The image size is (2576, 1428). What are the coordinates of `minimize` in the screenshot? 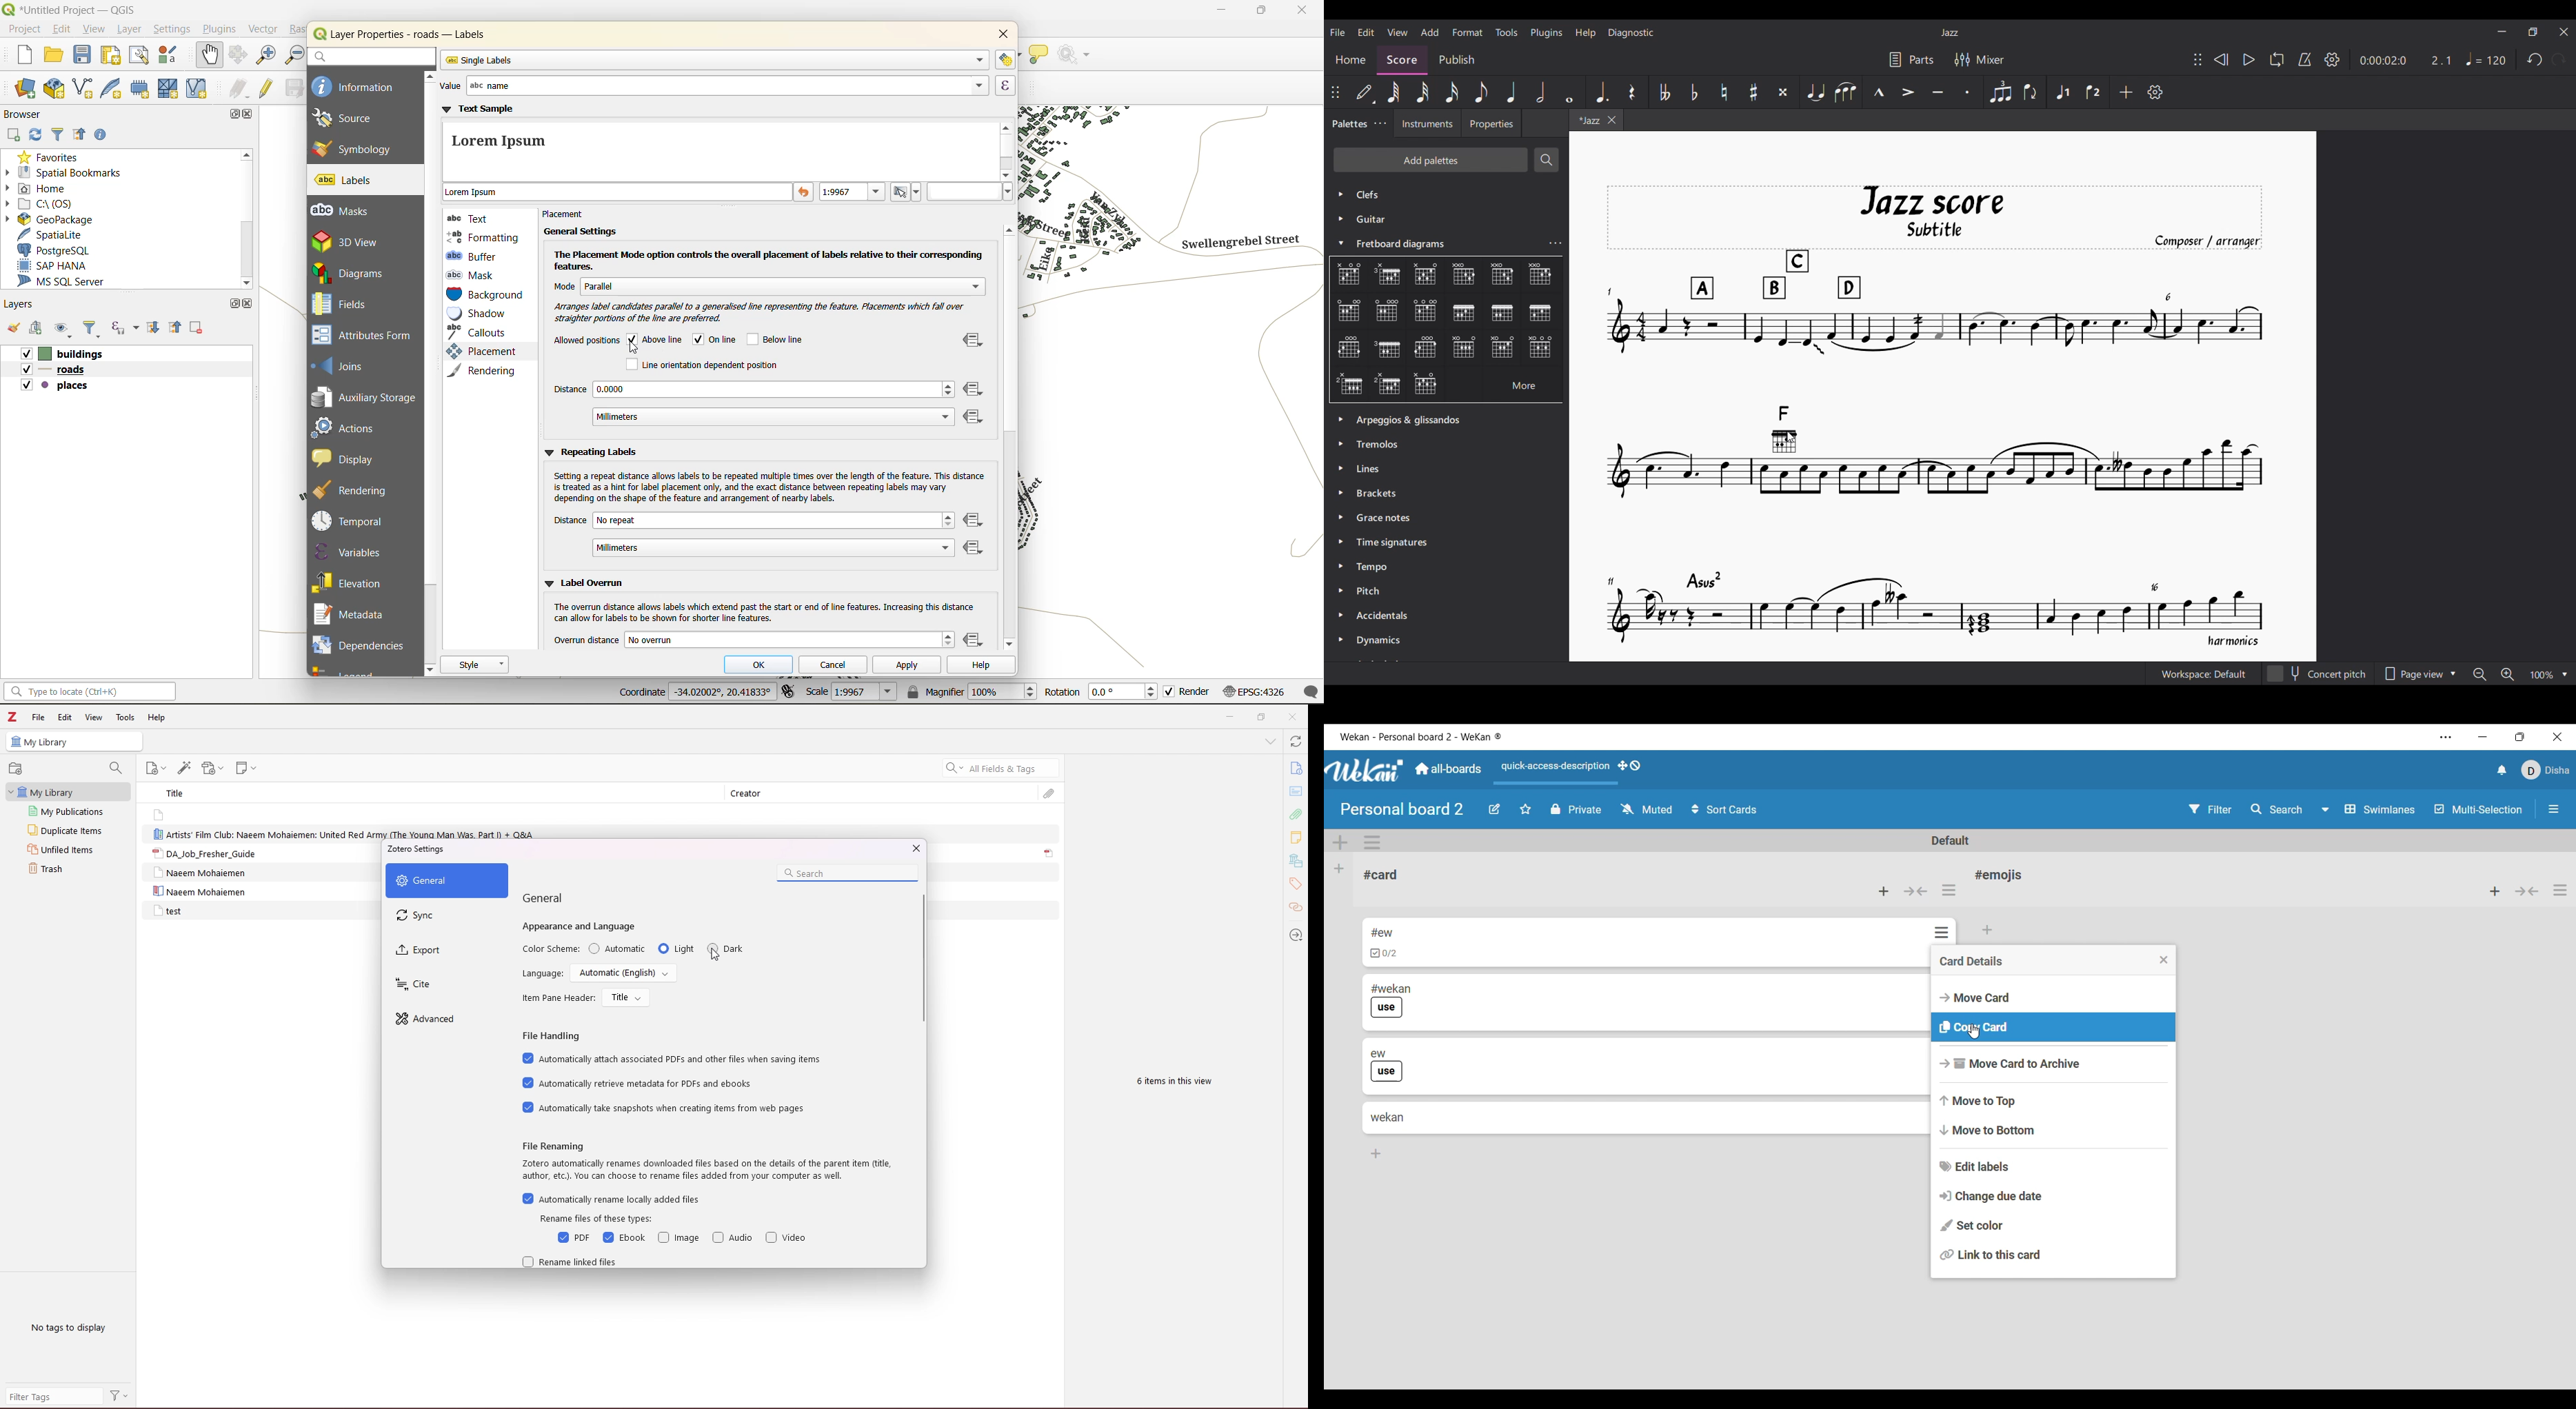 It's located at (1227, 717).